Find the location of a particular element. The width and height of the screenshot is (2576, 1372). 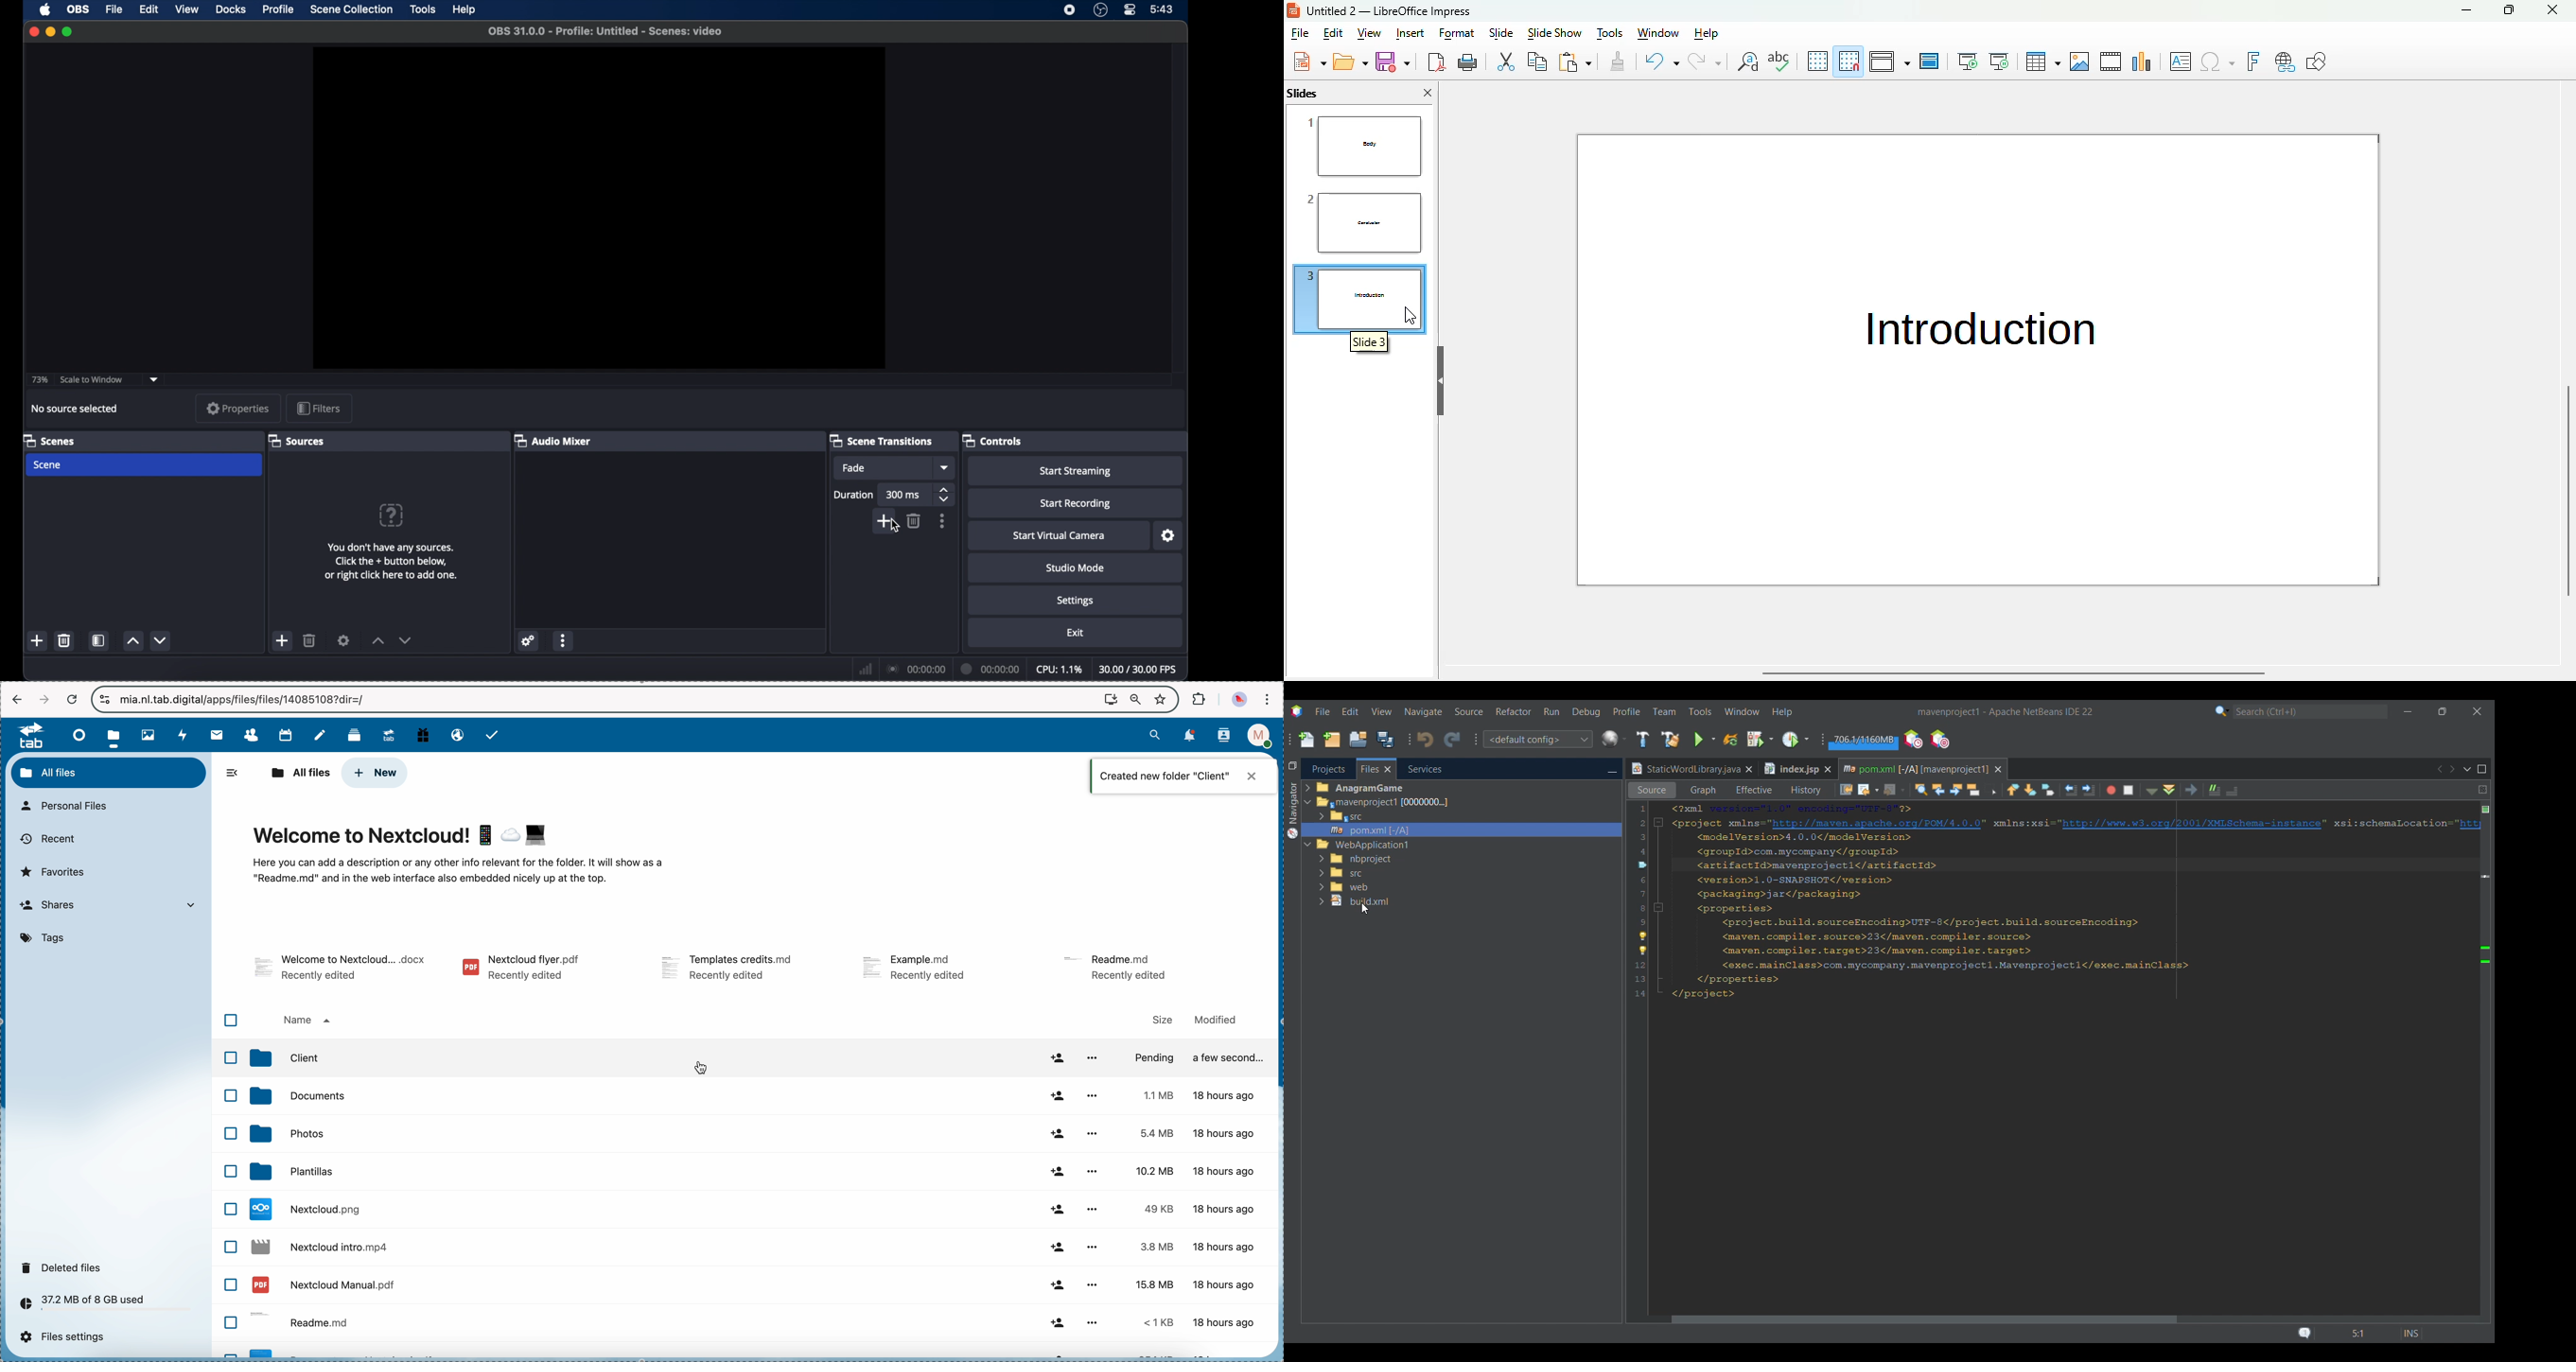

welcome to Nextcloud is located at coordinates (460, 856).